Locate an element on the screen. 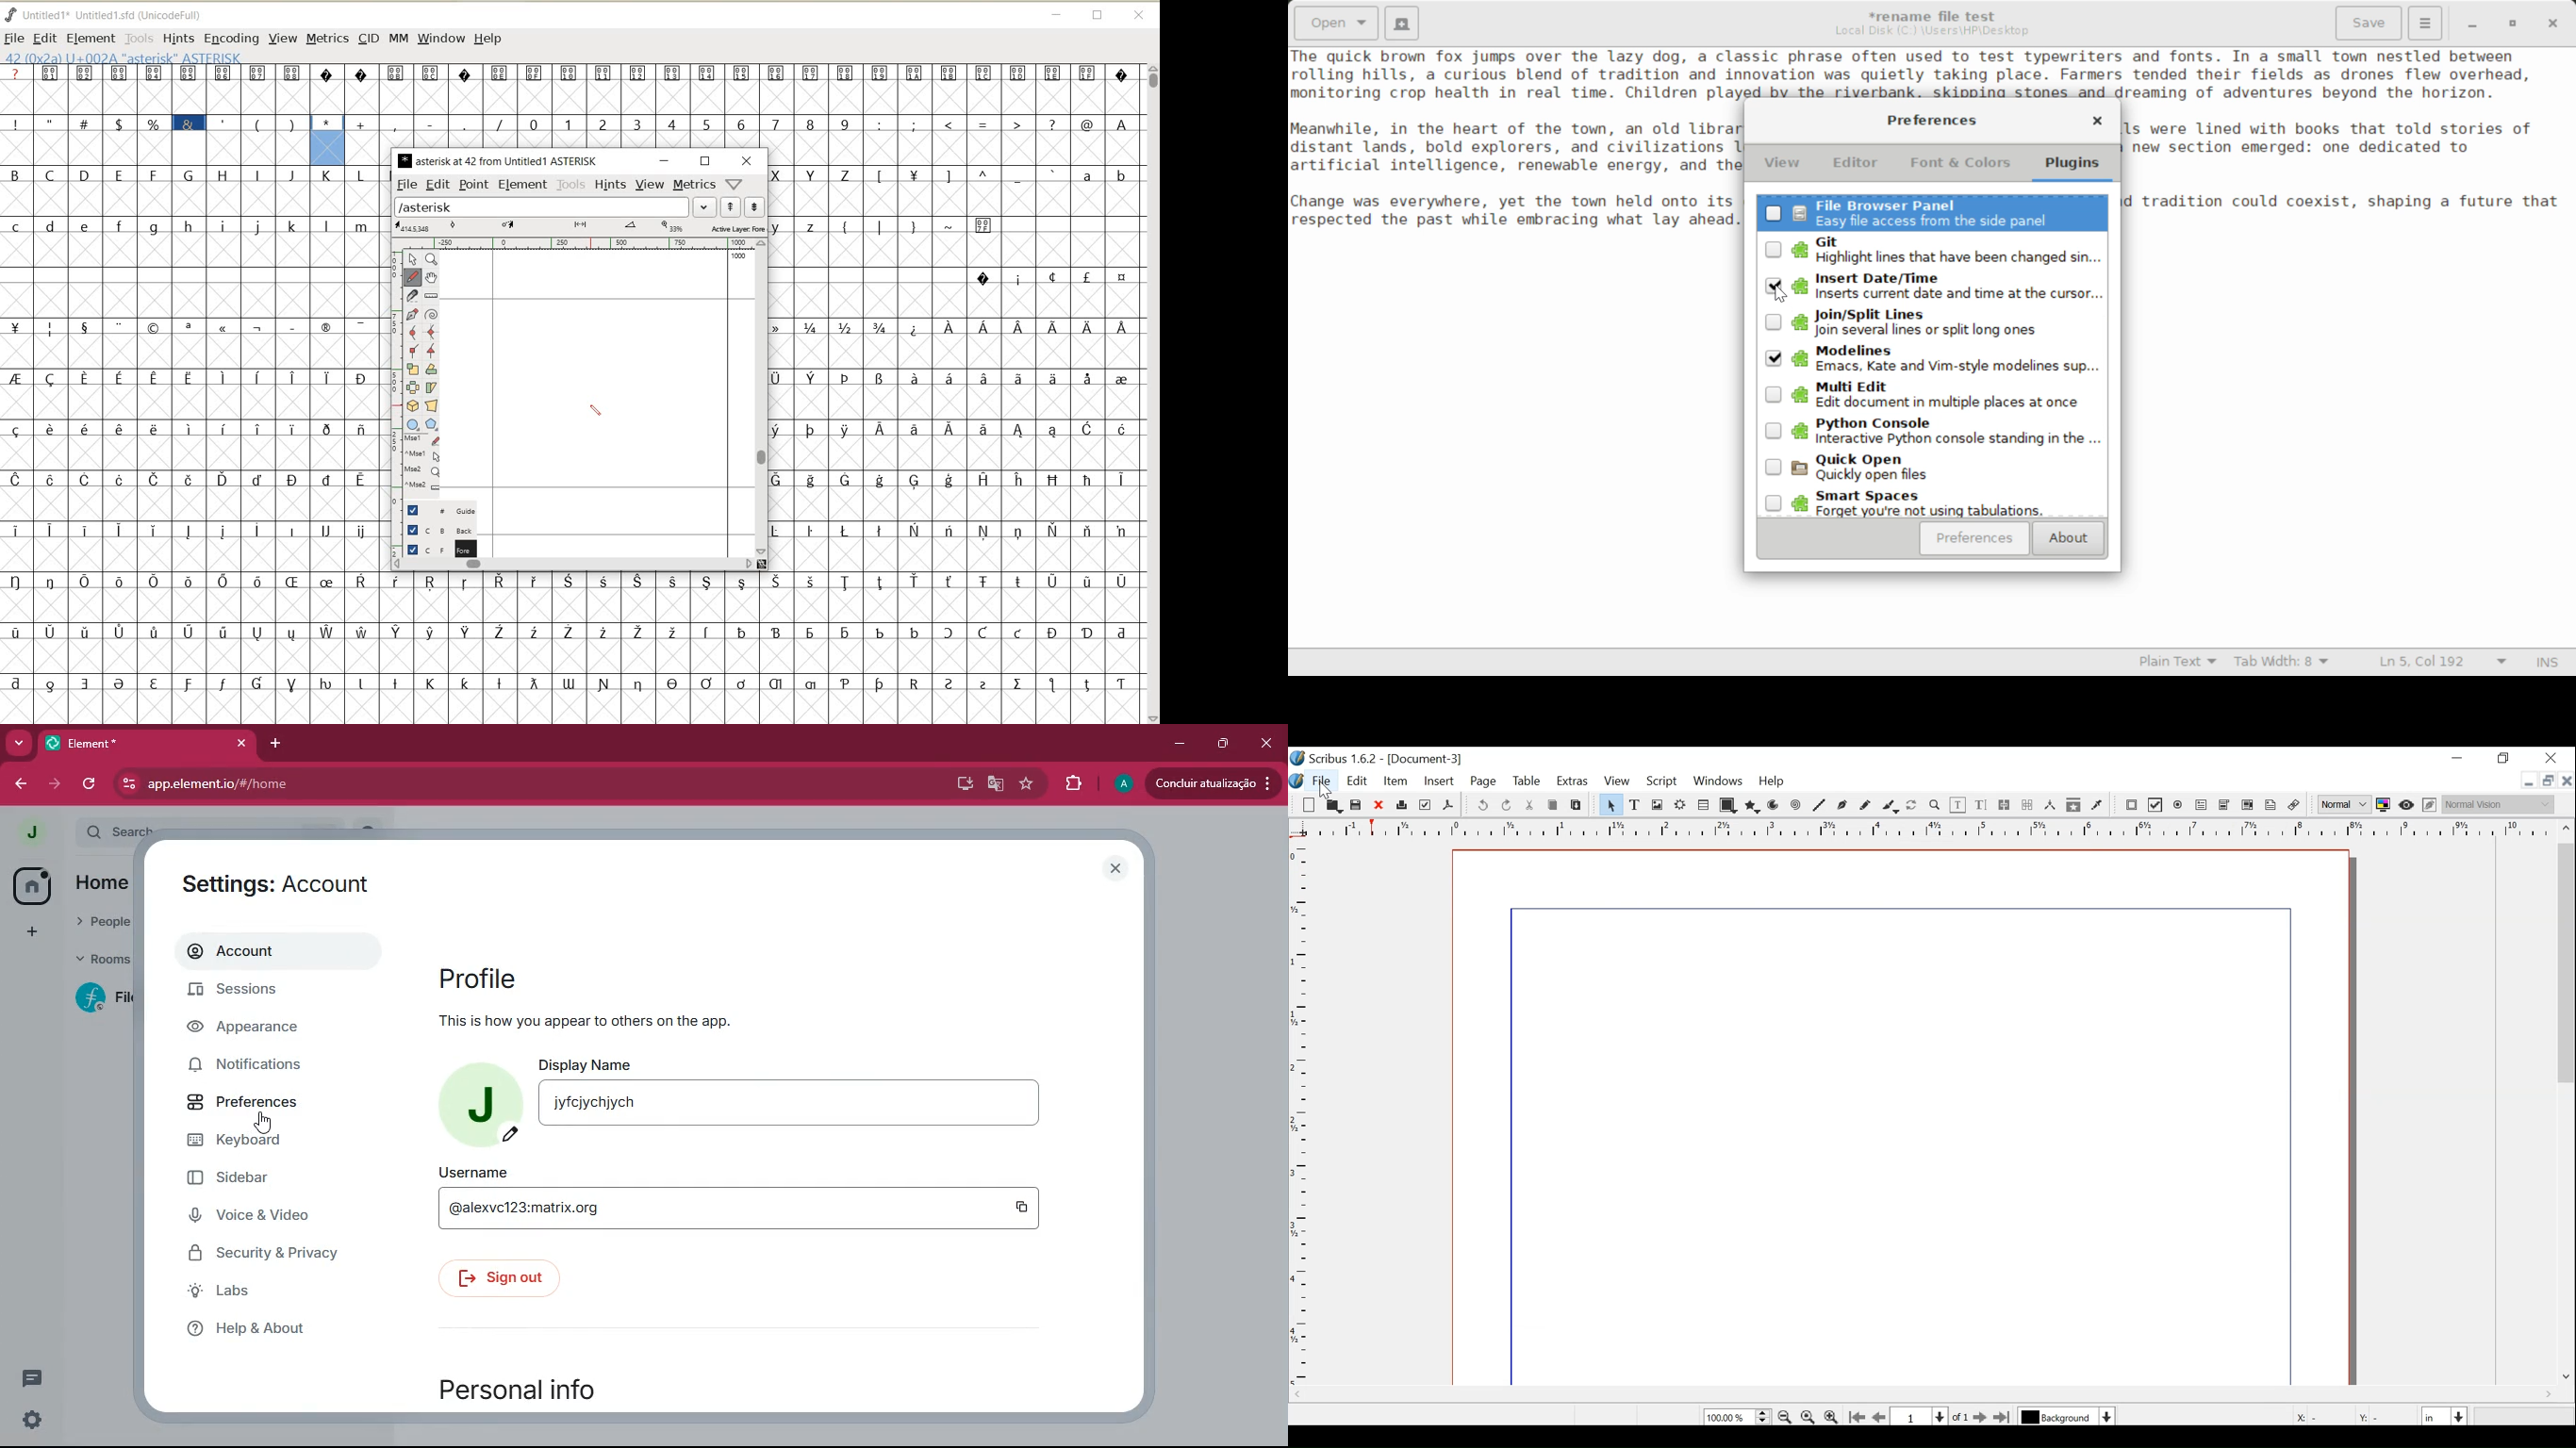  extensions is located at coordinates (1071, 785).